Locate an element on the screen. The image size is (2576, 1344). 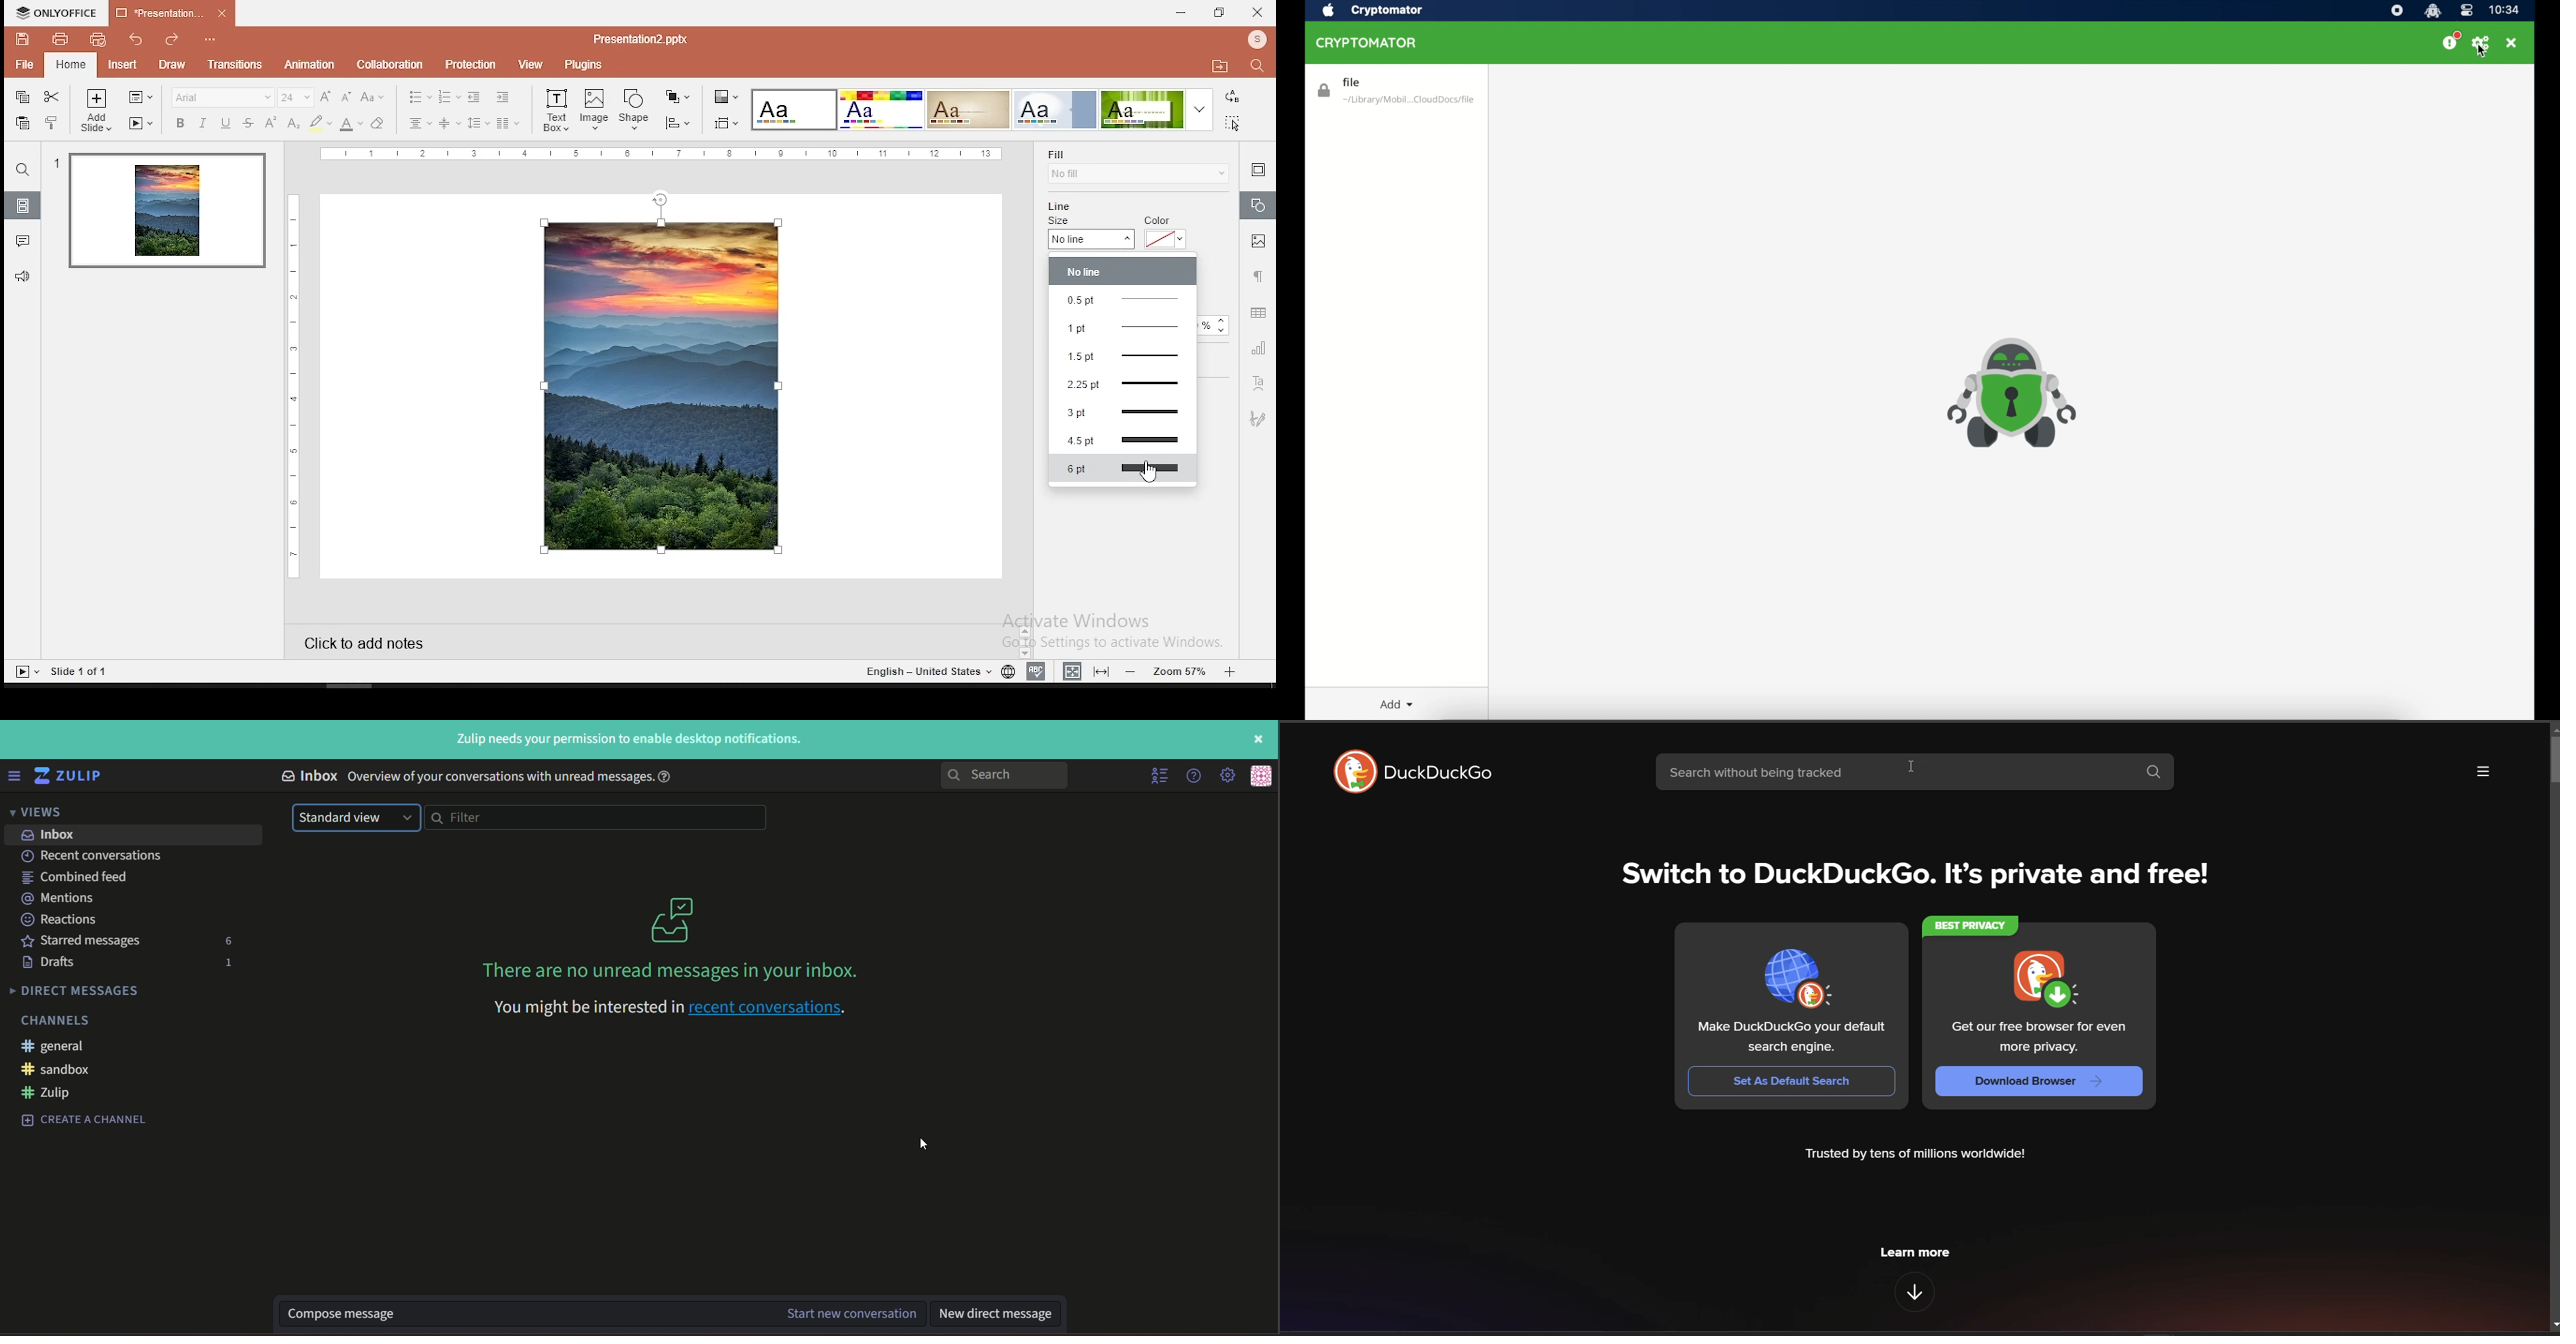
clone formatting is located at coordinates (53, 123).